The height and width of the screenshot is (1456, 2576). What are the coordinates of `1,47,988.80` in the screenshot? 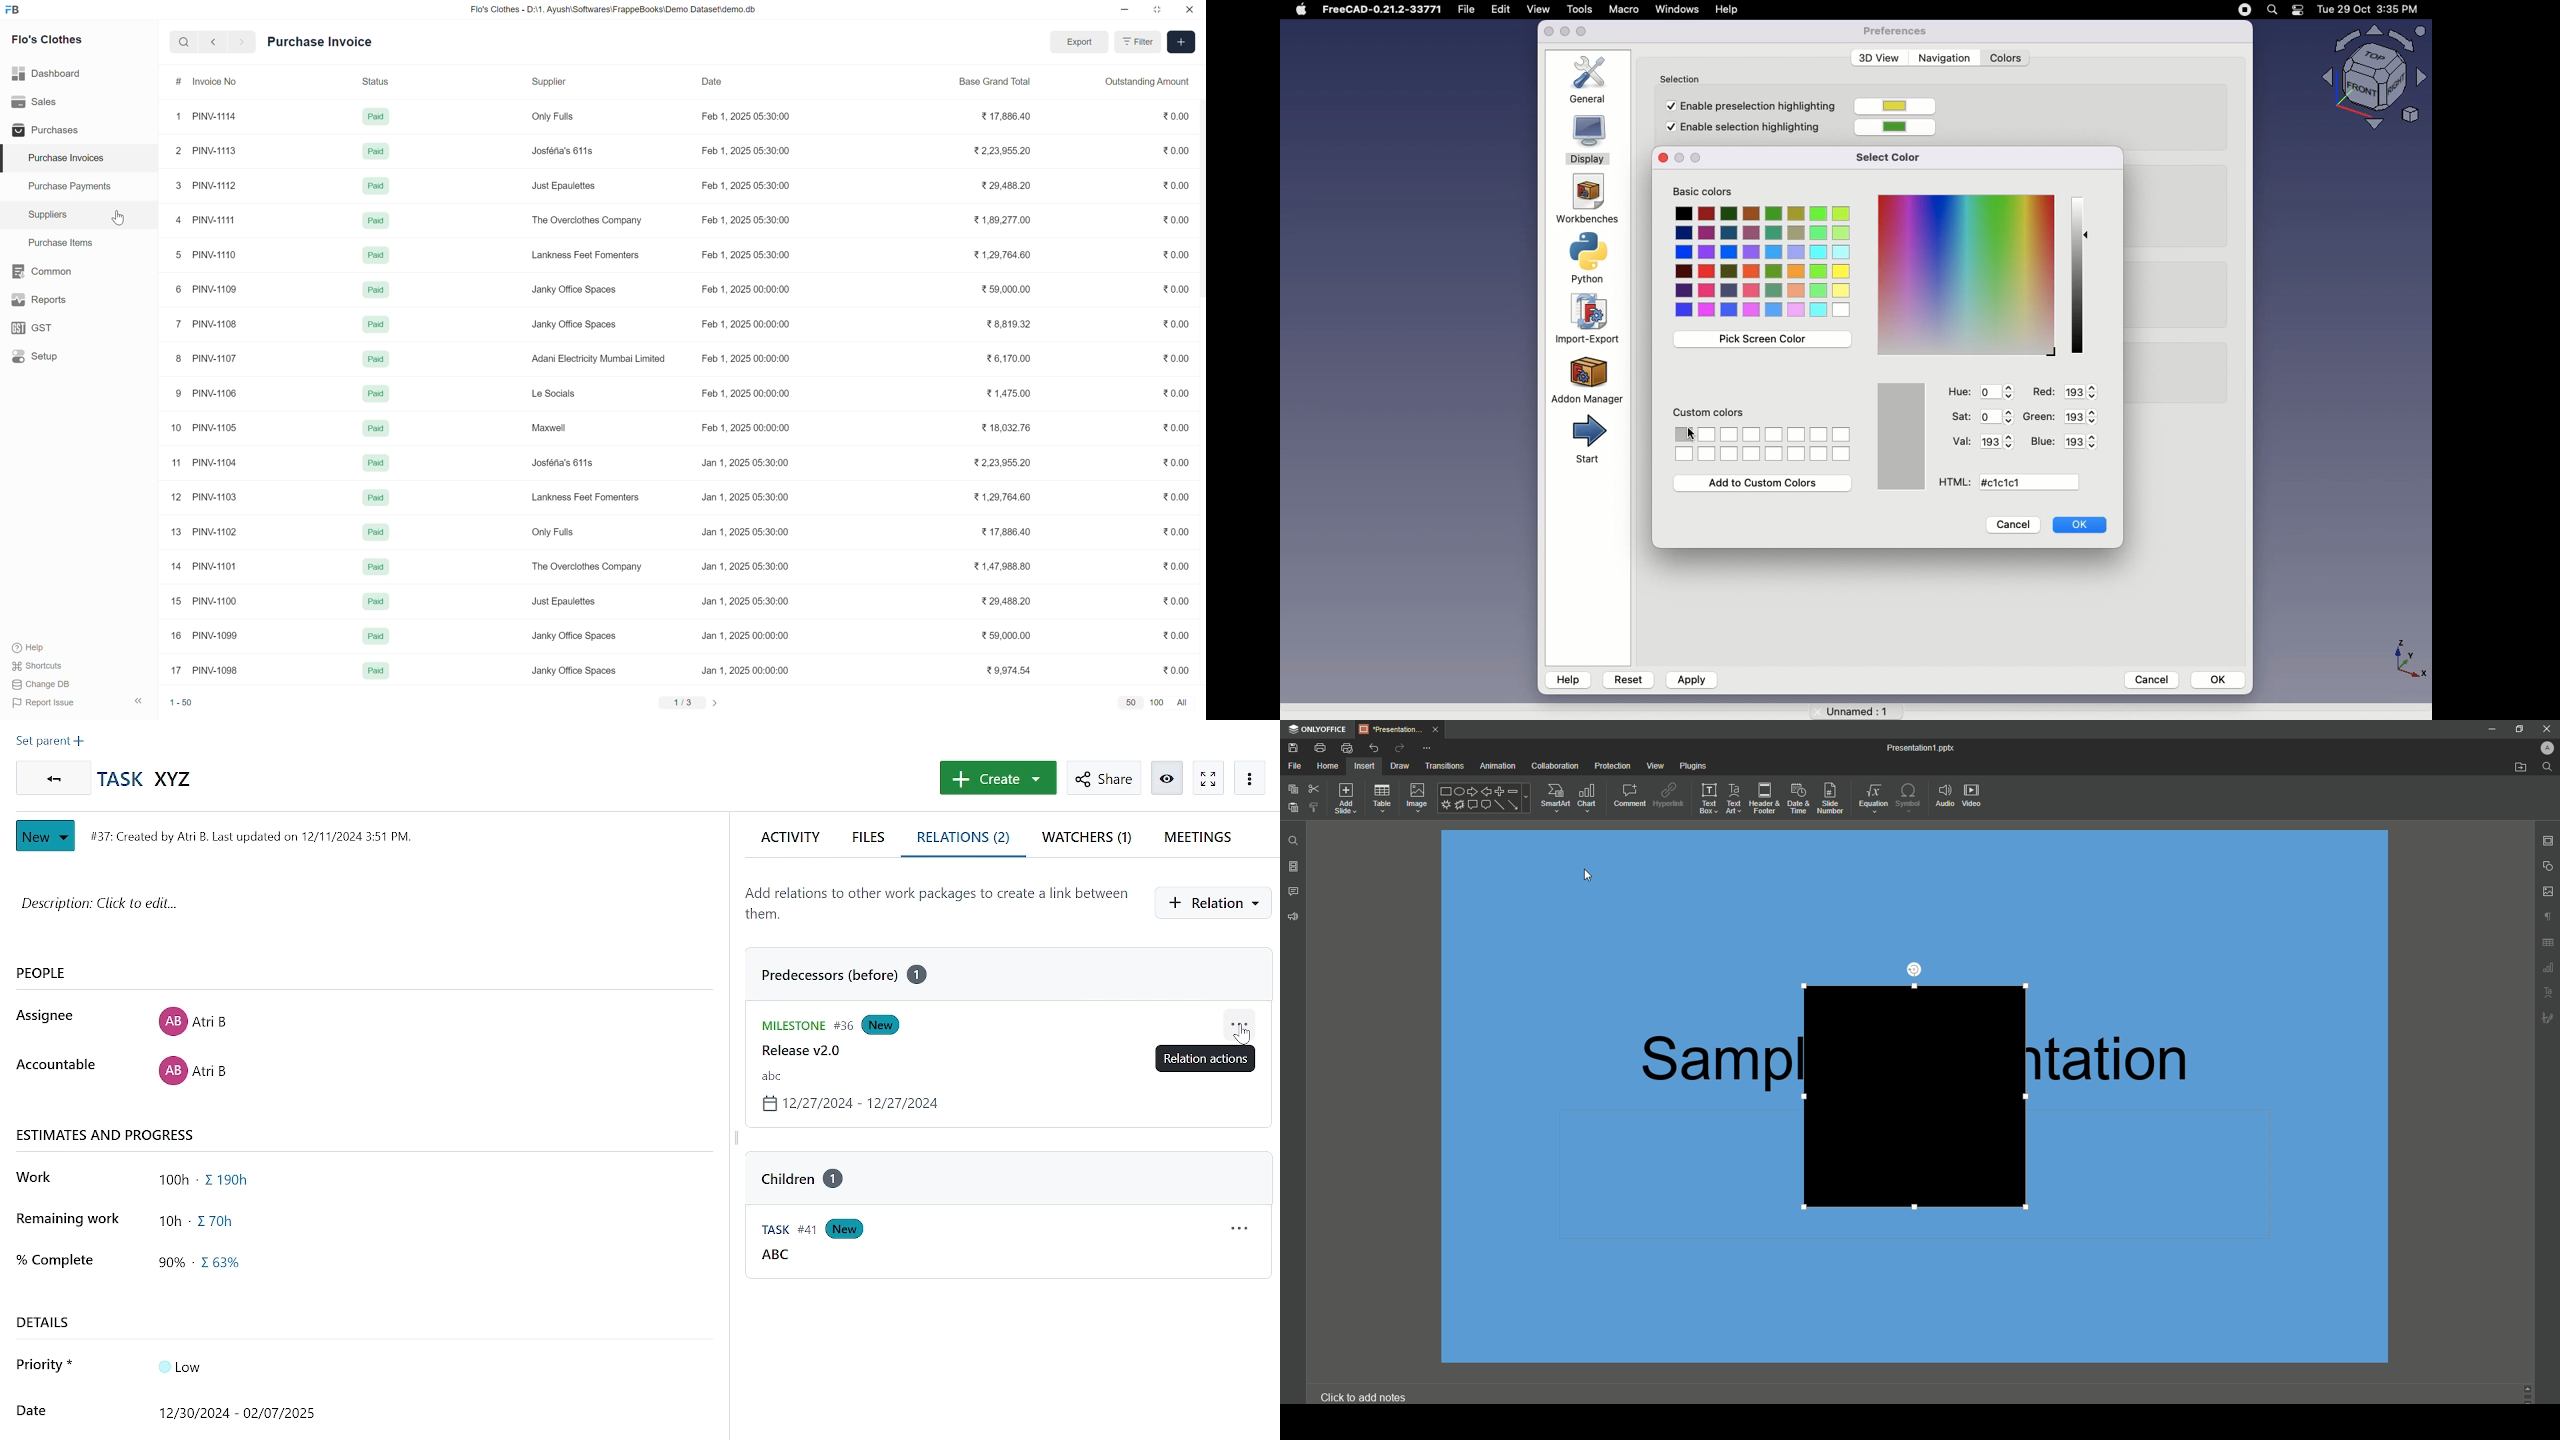 It's located at (1002, 566).